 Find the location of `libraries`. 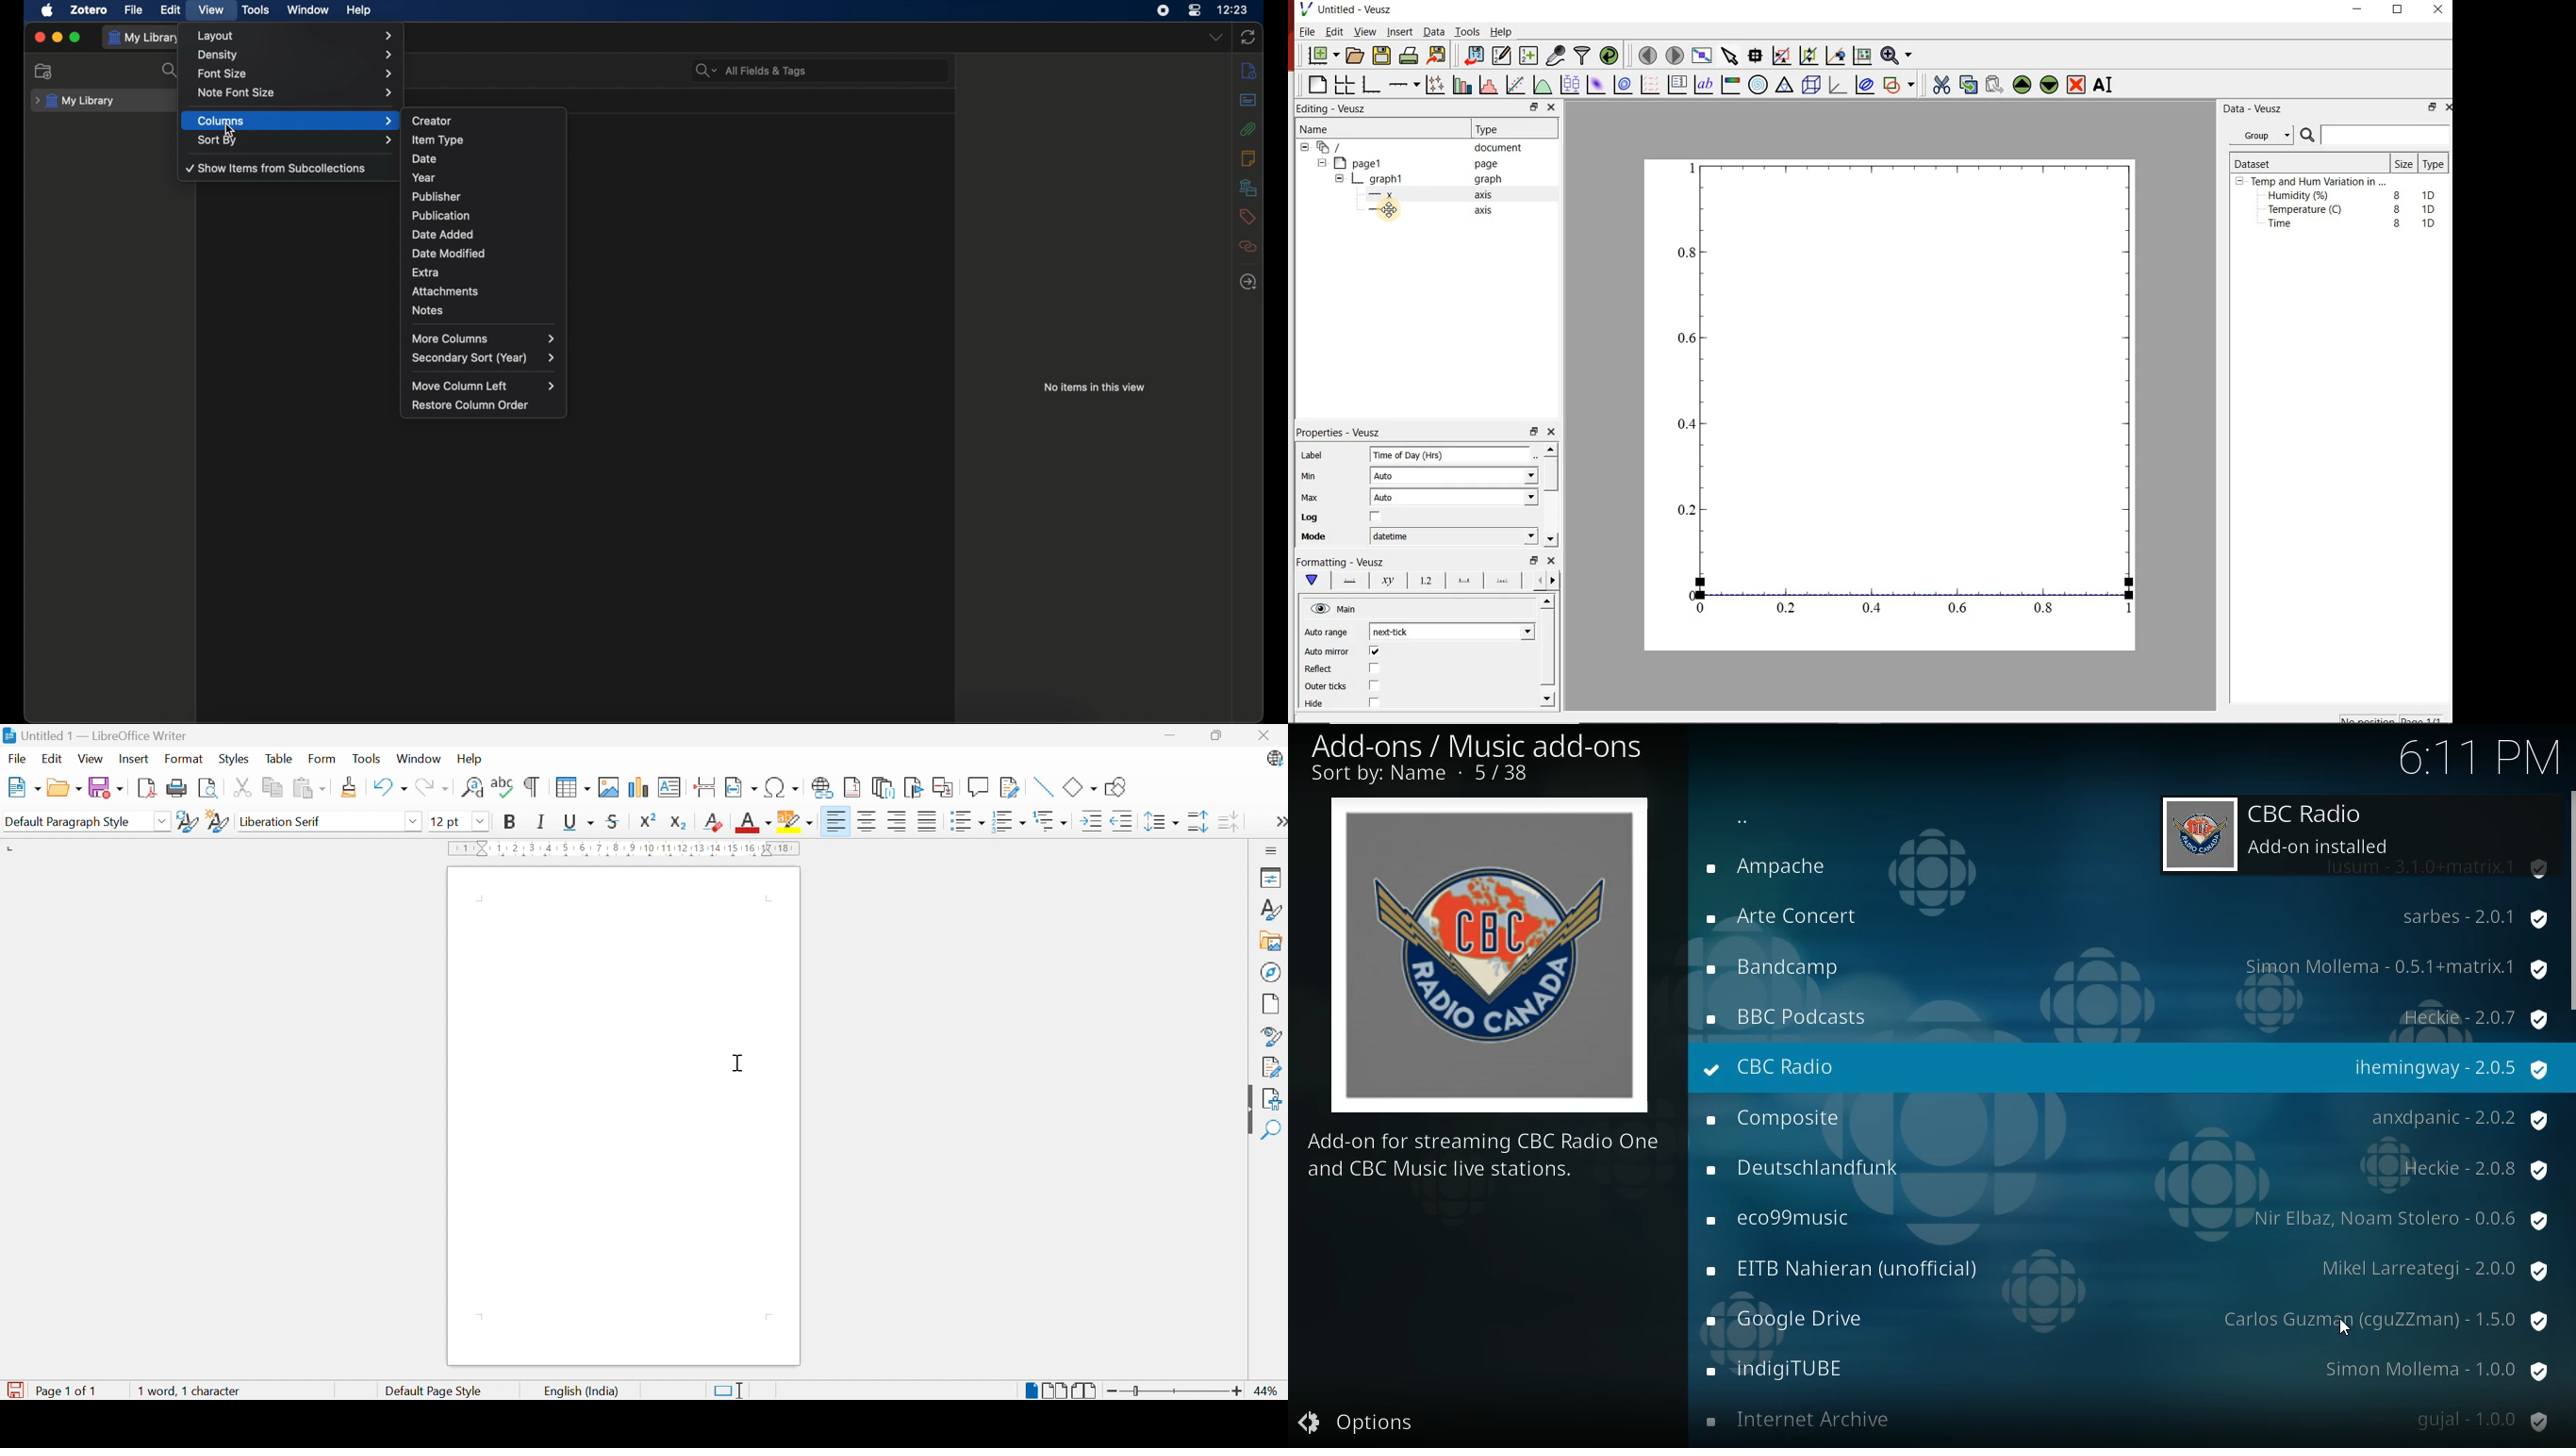

libraries is located at coordinates (1248, 188).